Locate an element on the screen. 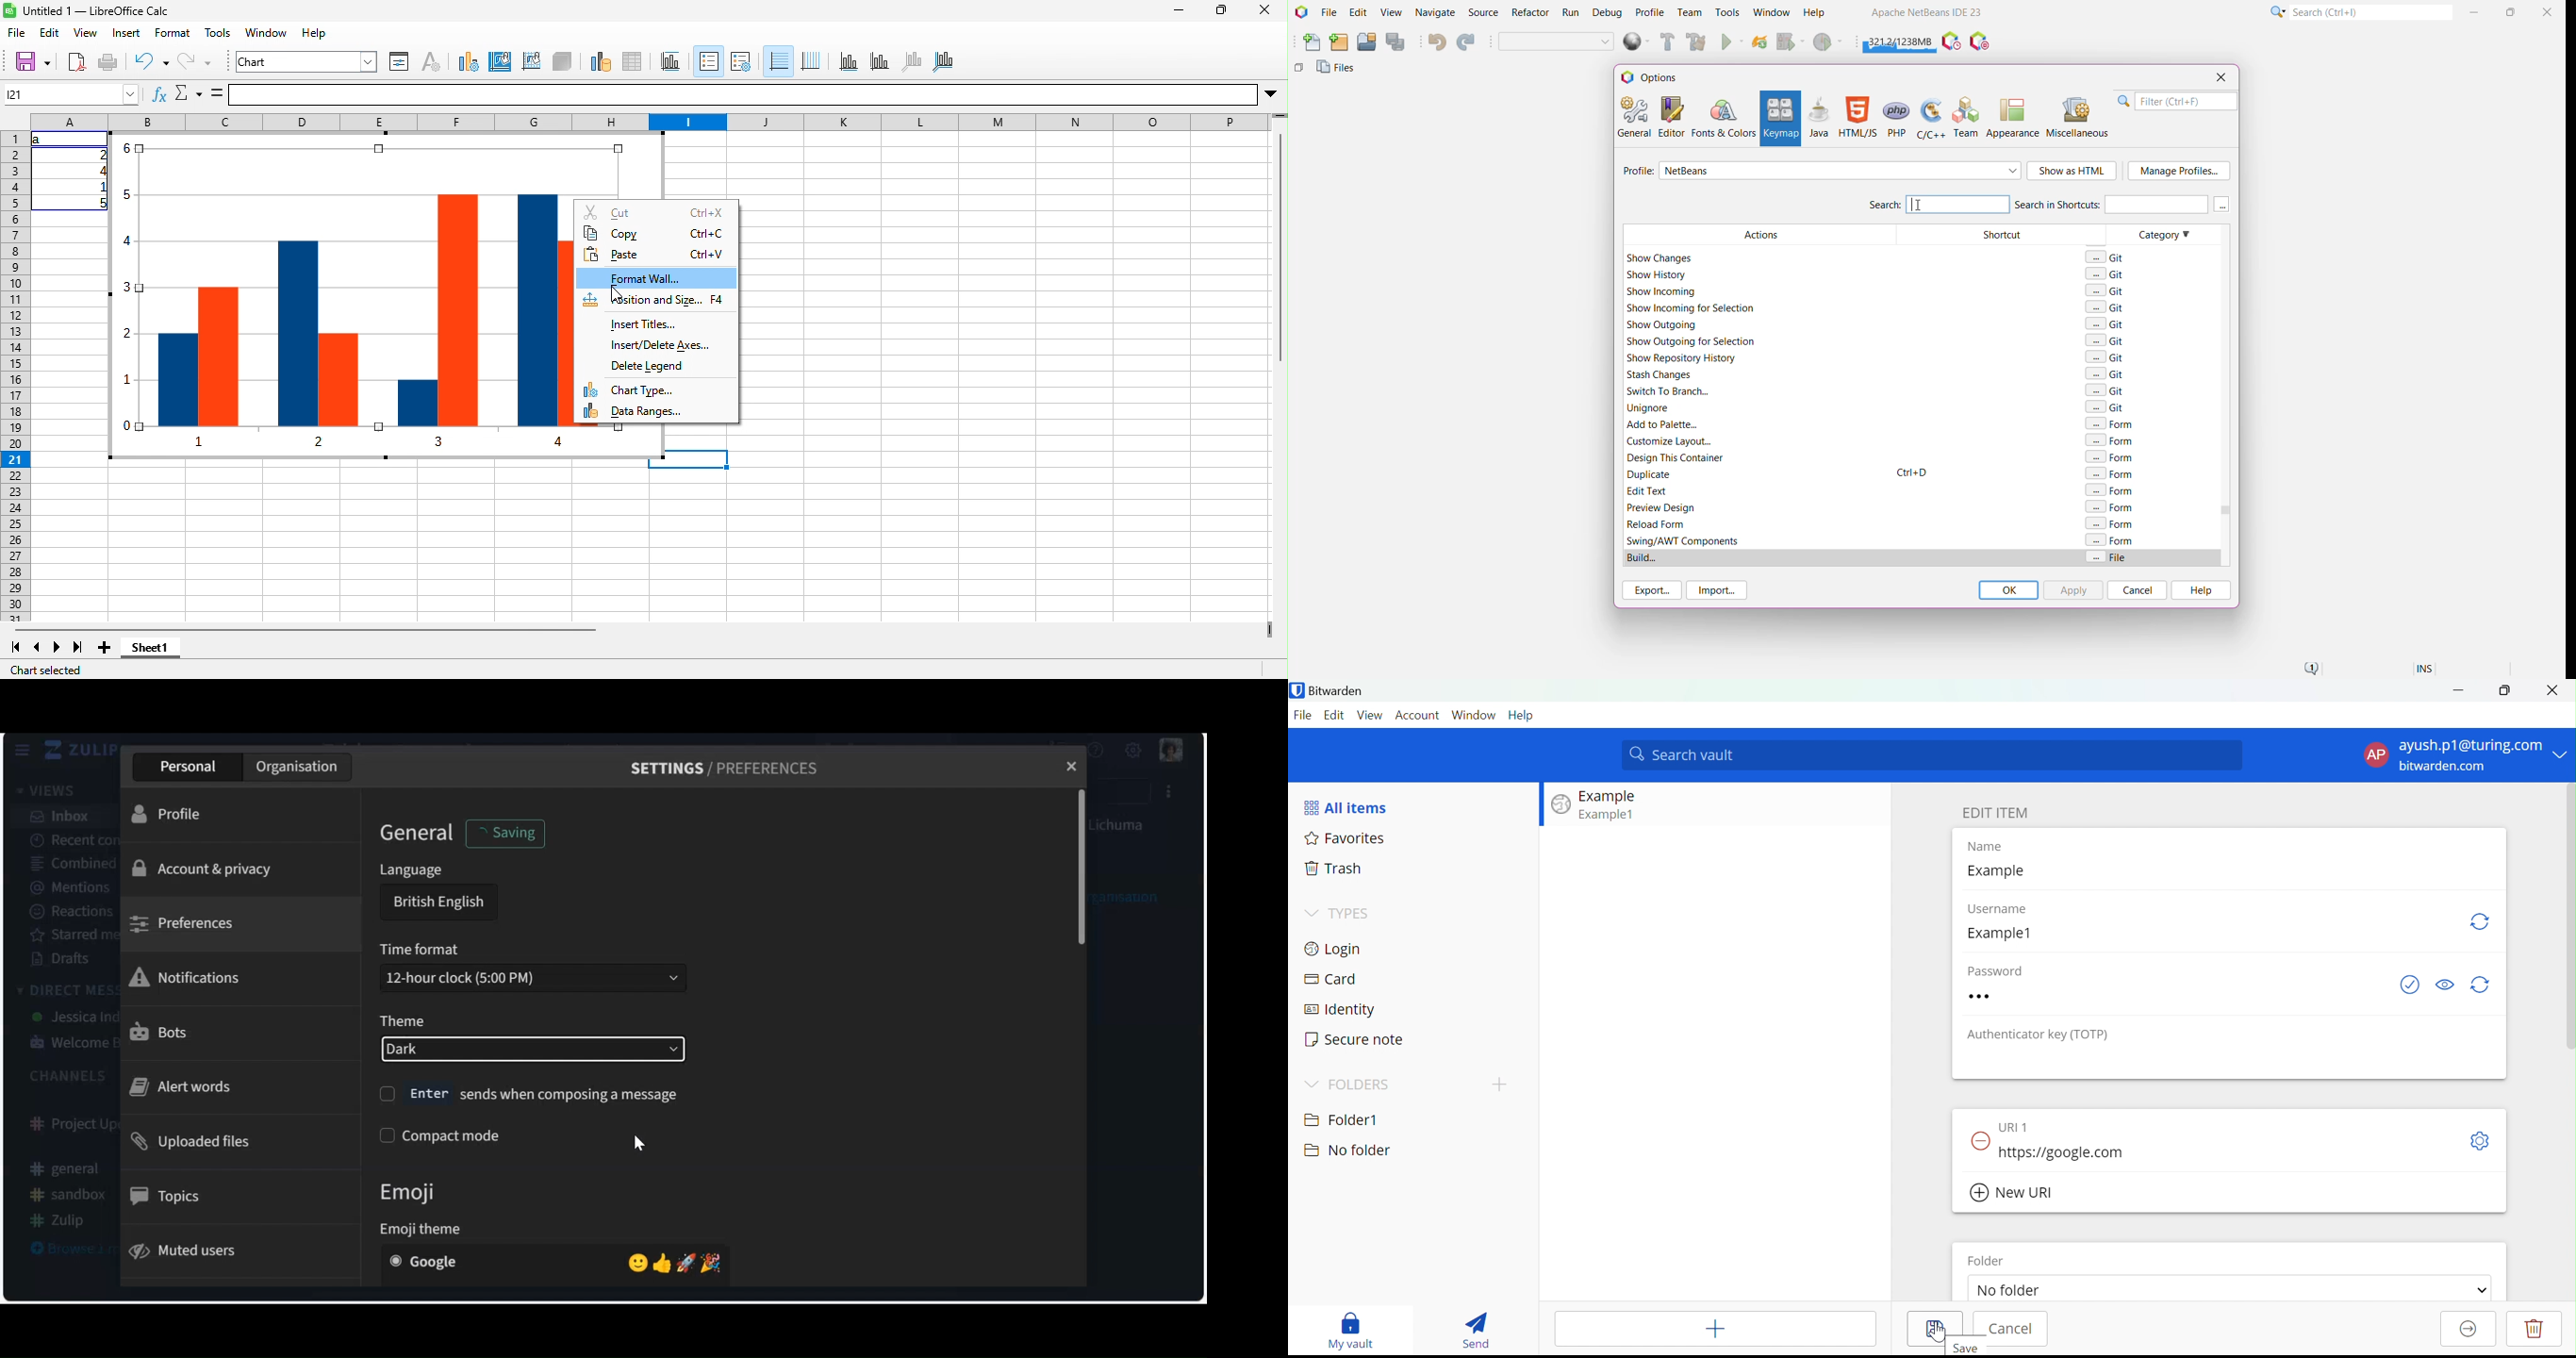 This screenshot has height=1372, width=2576. Drop Down is located at coordinates (2563, 751).